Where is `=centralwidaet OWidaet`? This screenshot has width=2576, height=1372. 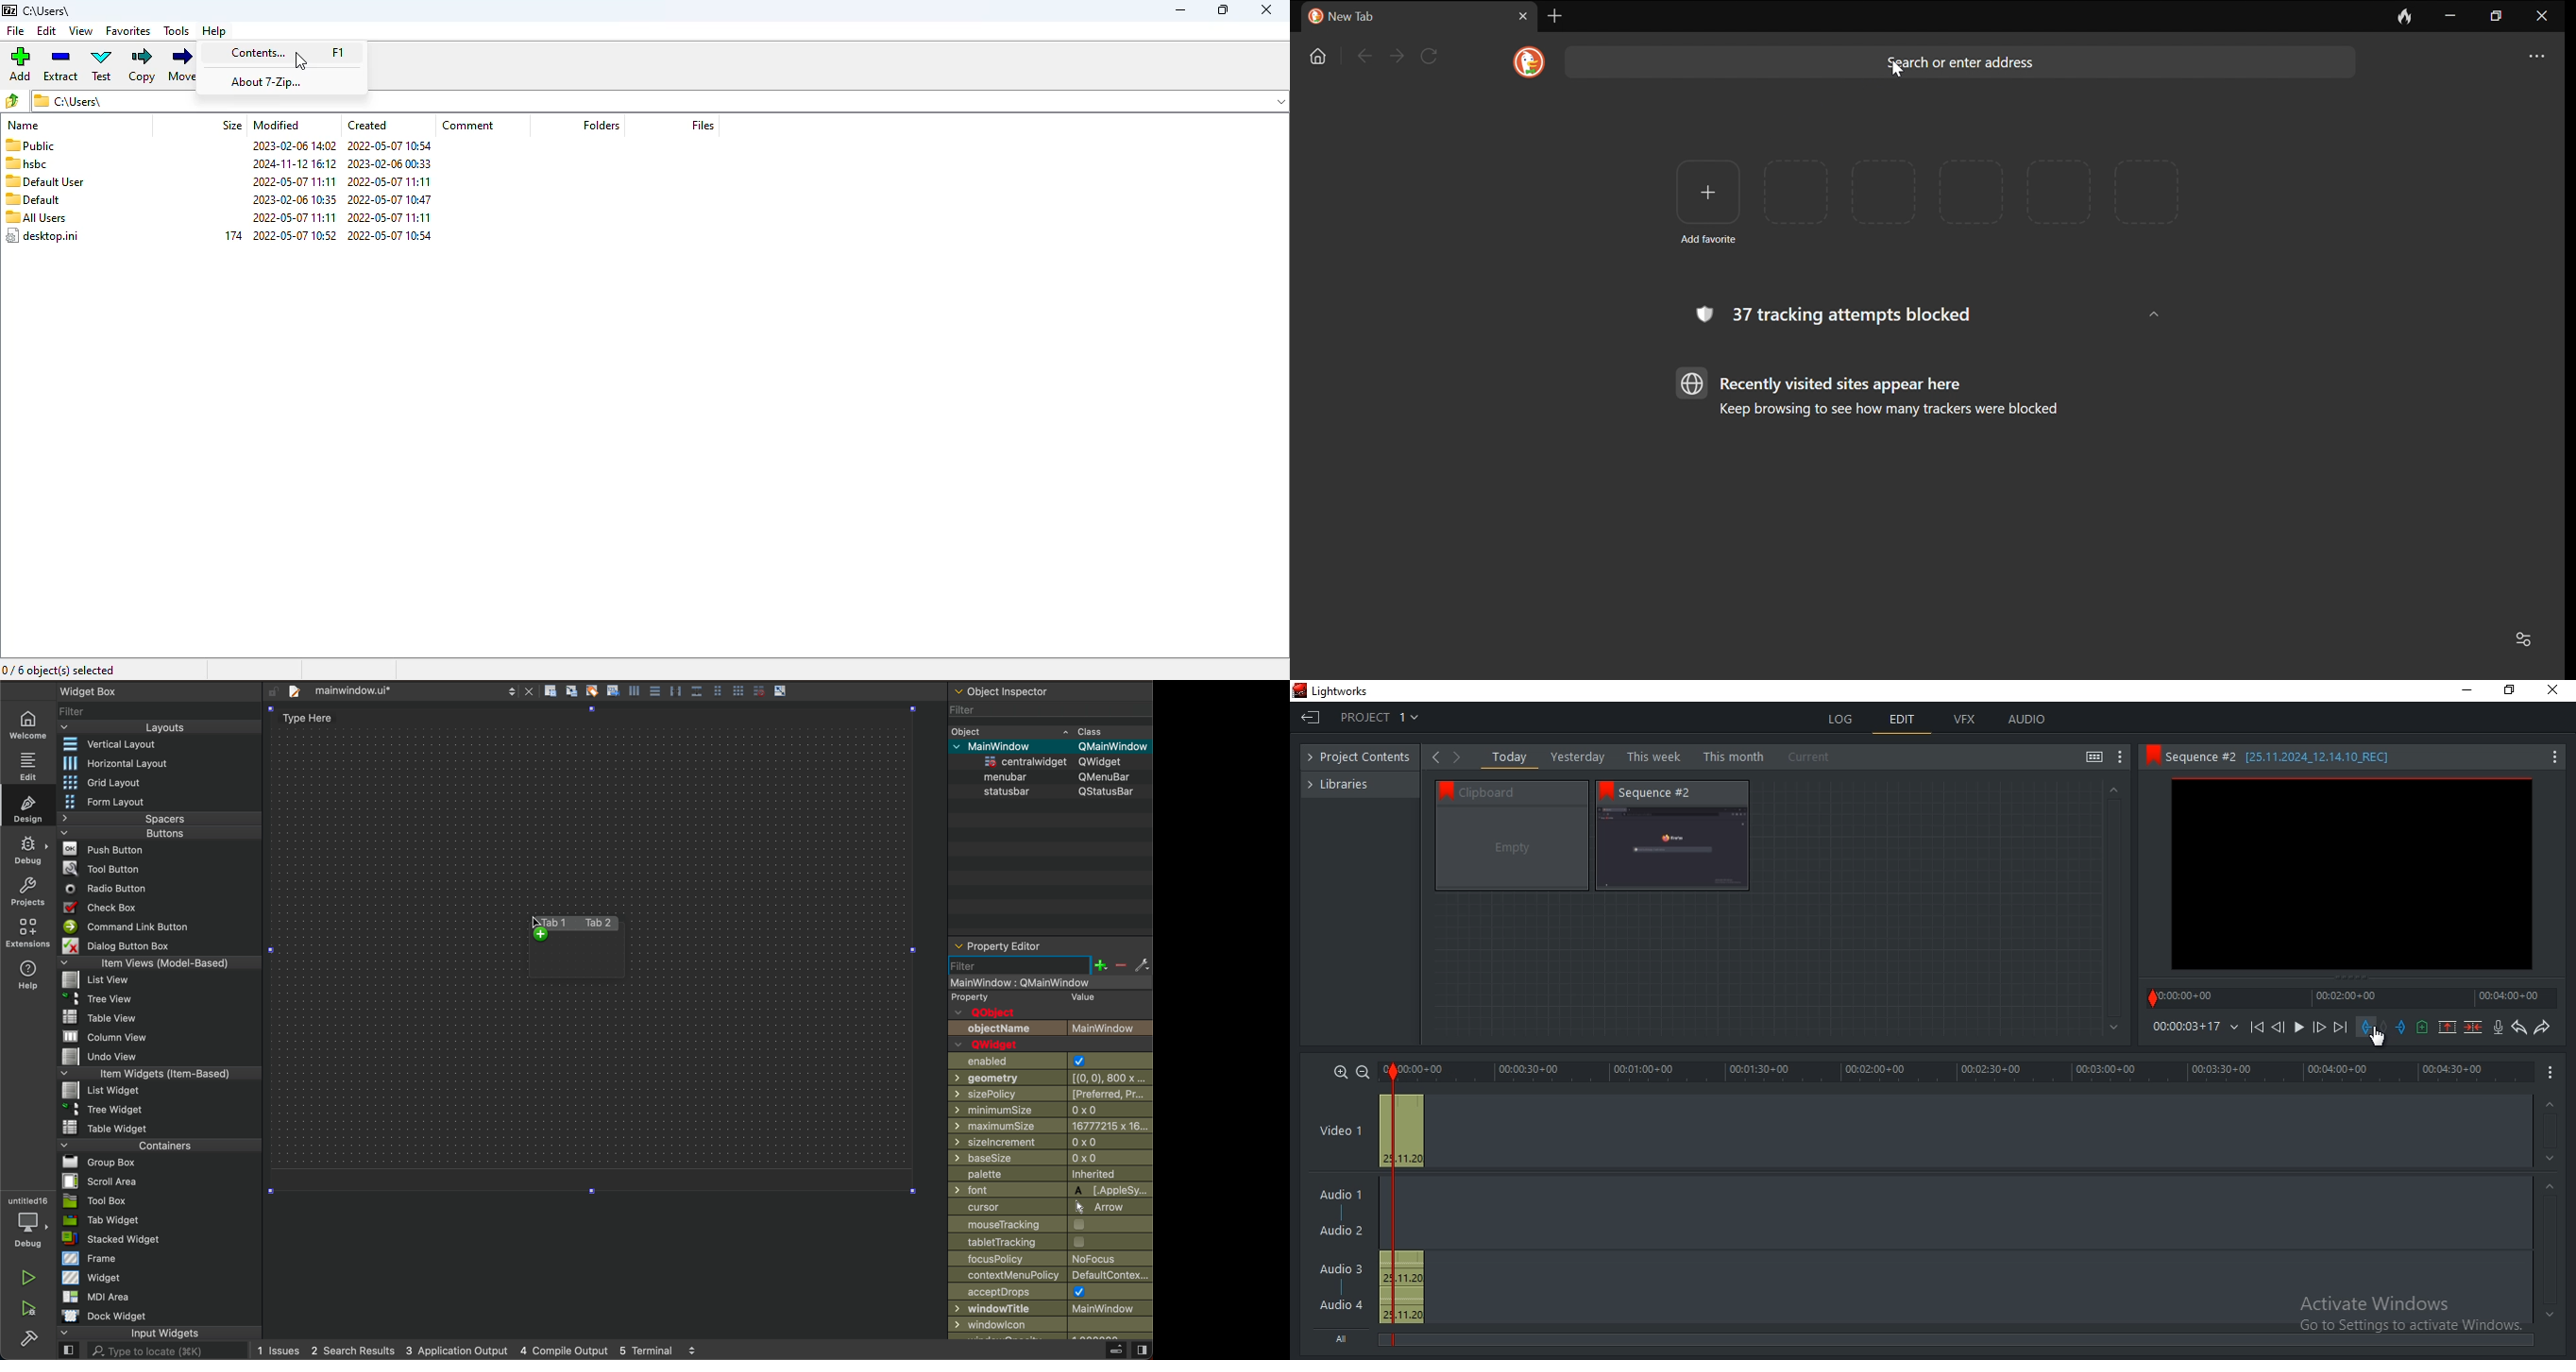 =centralwidaet OWidaet is located at coordinates (1047, 759).